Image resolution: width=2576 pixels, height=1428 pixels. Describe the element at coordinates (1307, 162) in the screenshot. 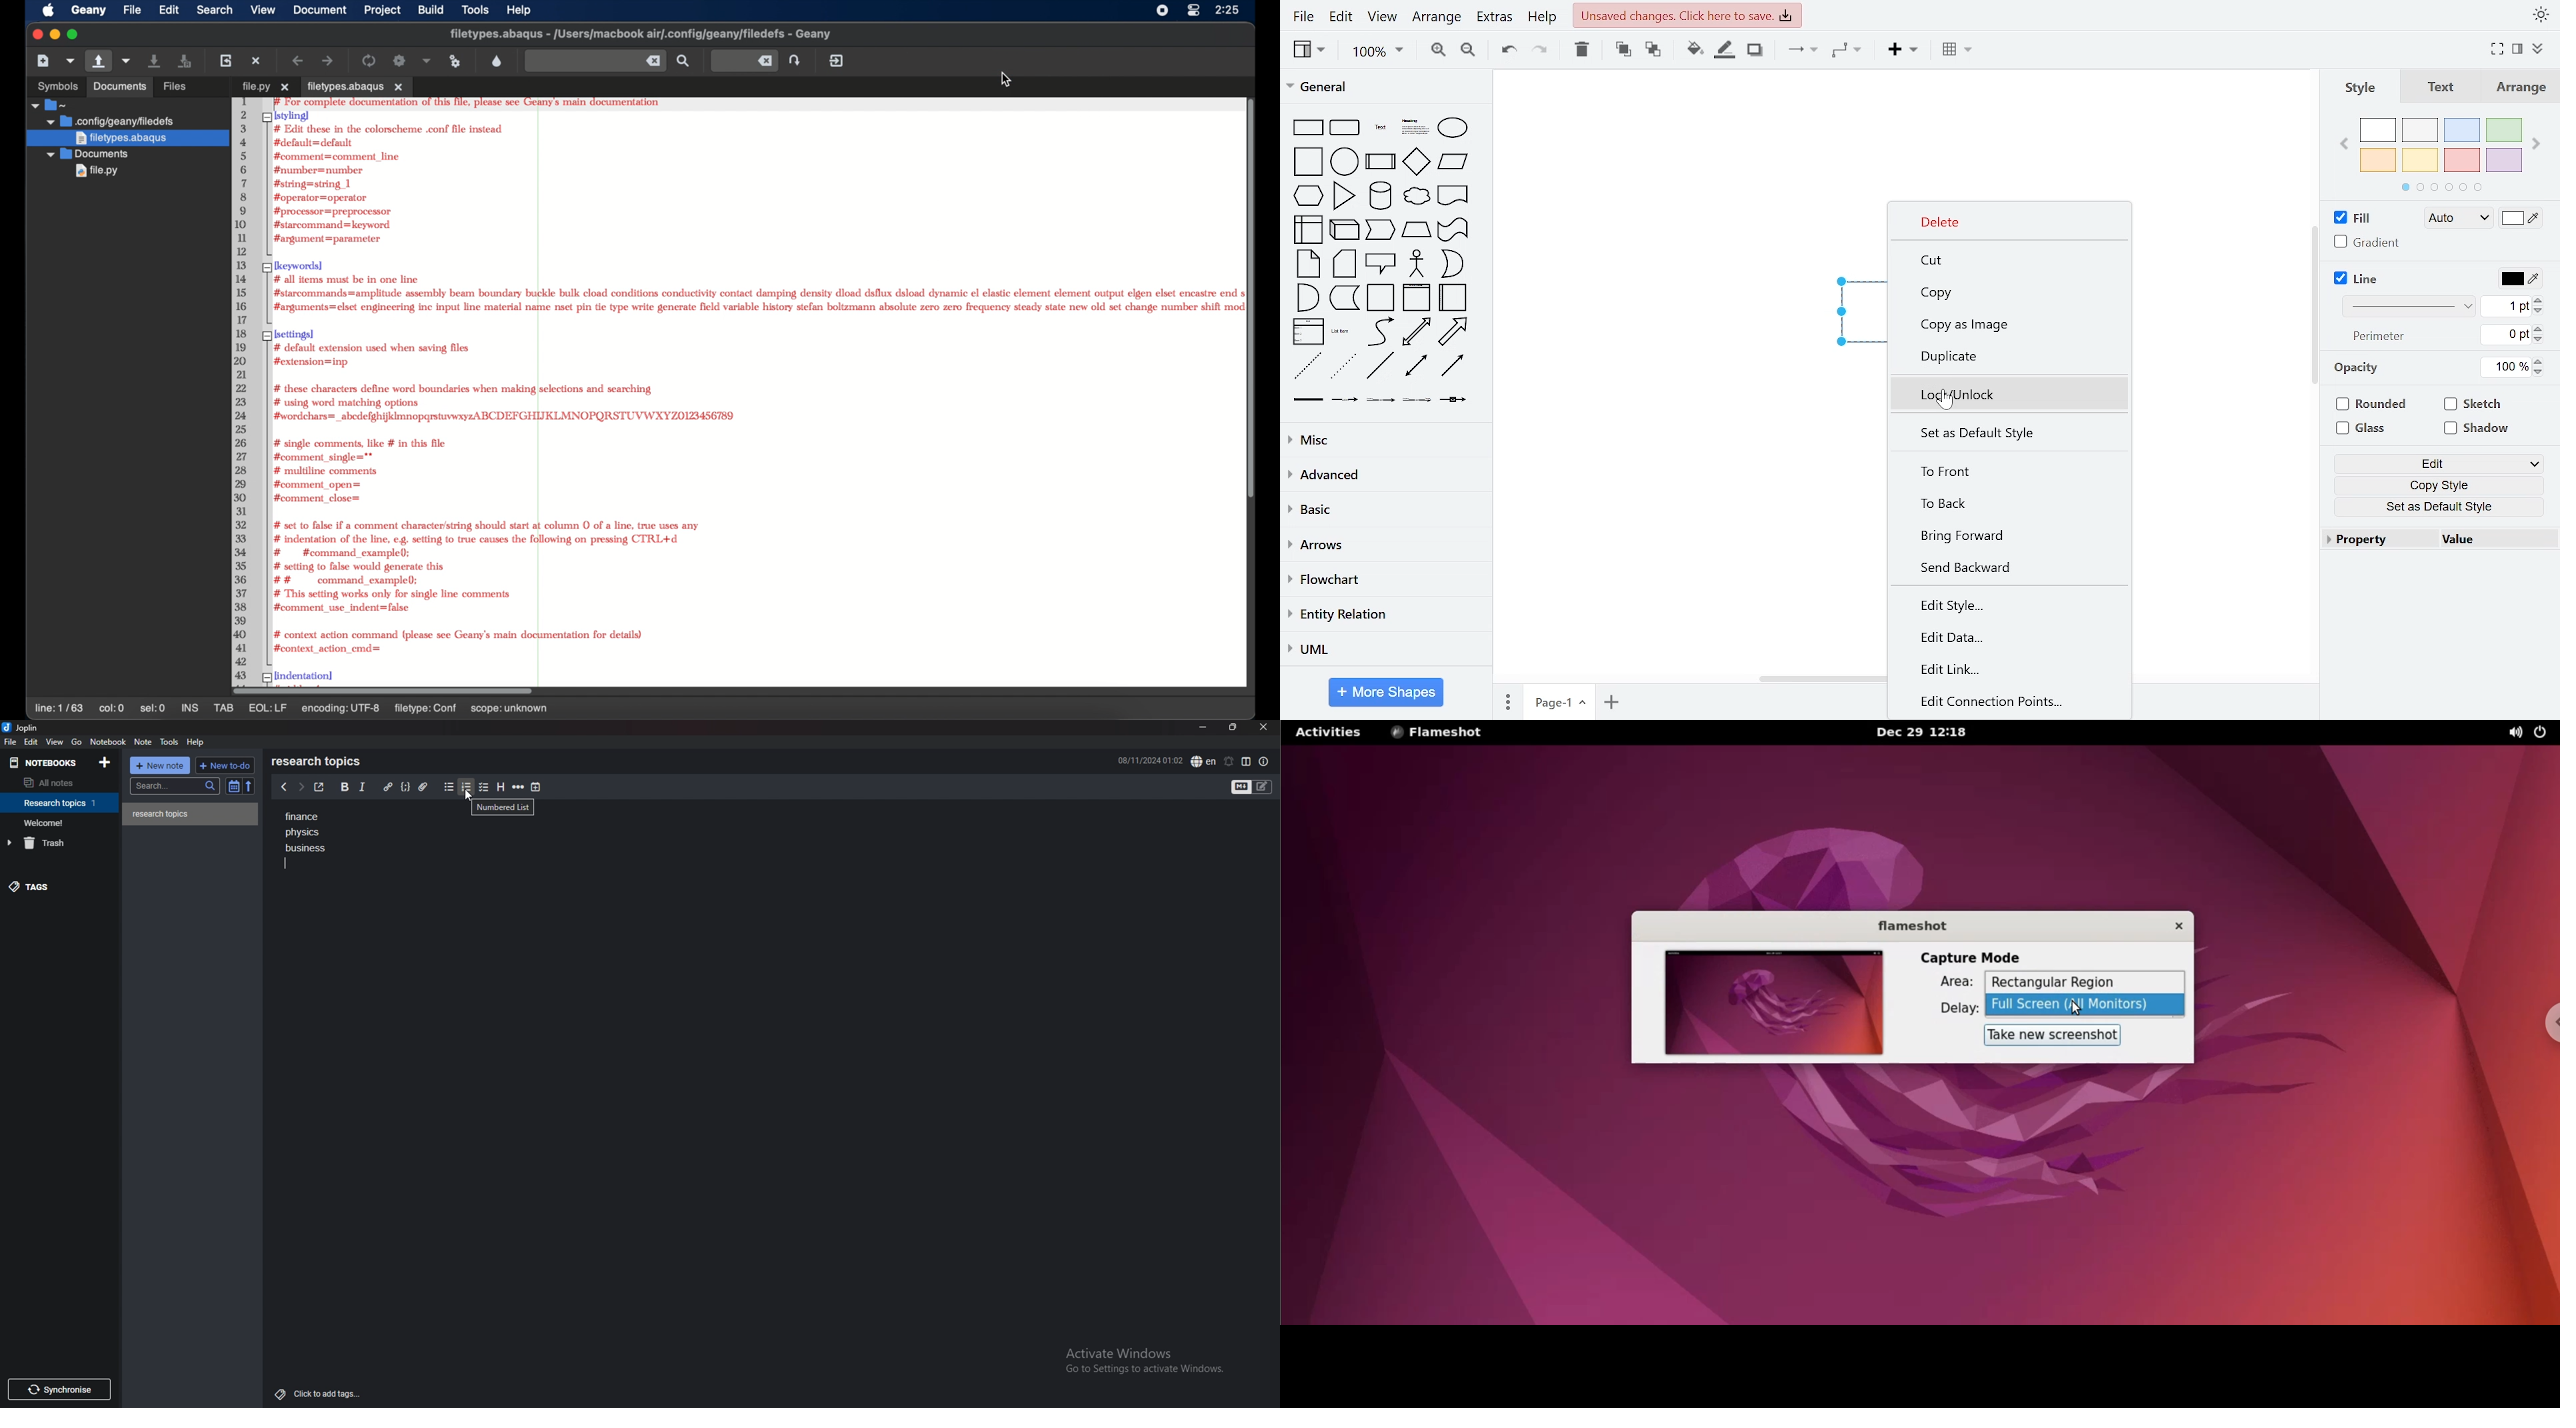

I see `square` at that location.